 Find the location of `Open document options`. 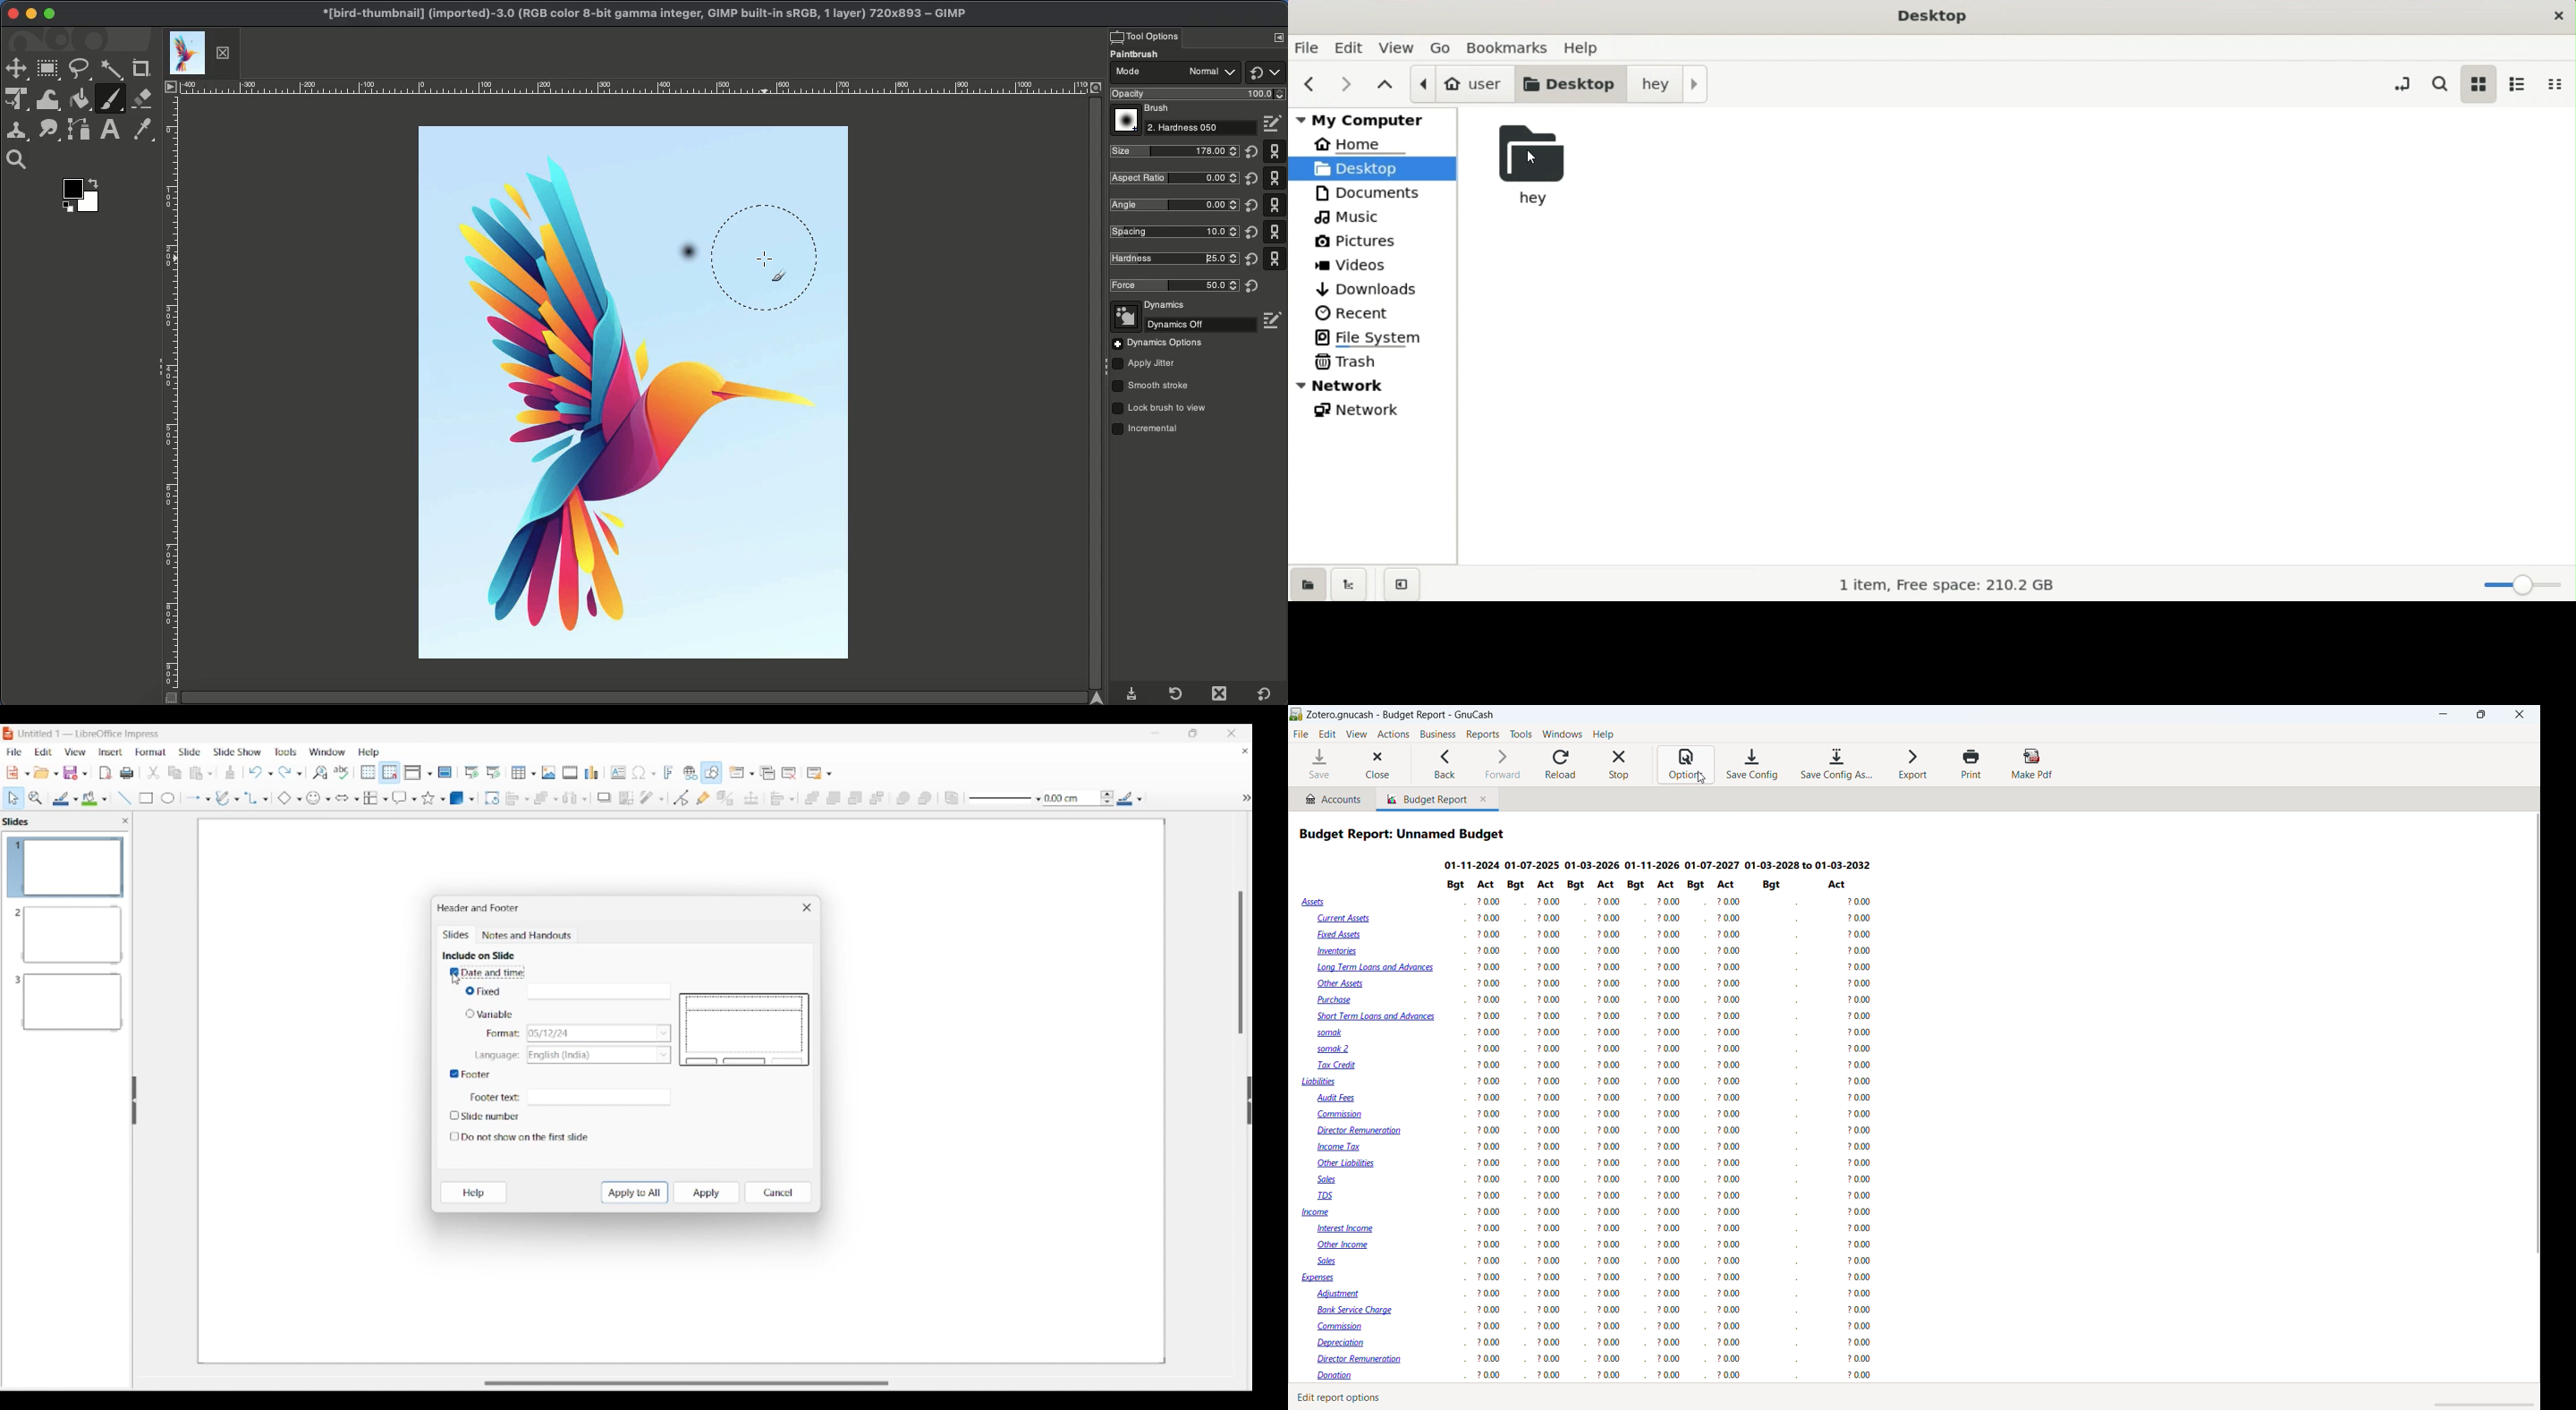

Open document options is located at coordinates (46, 772).